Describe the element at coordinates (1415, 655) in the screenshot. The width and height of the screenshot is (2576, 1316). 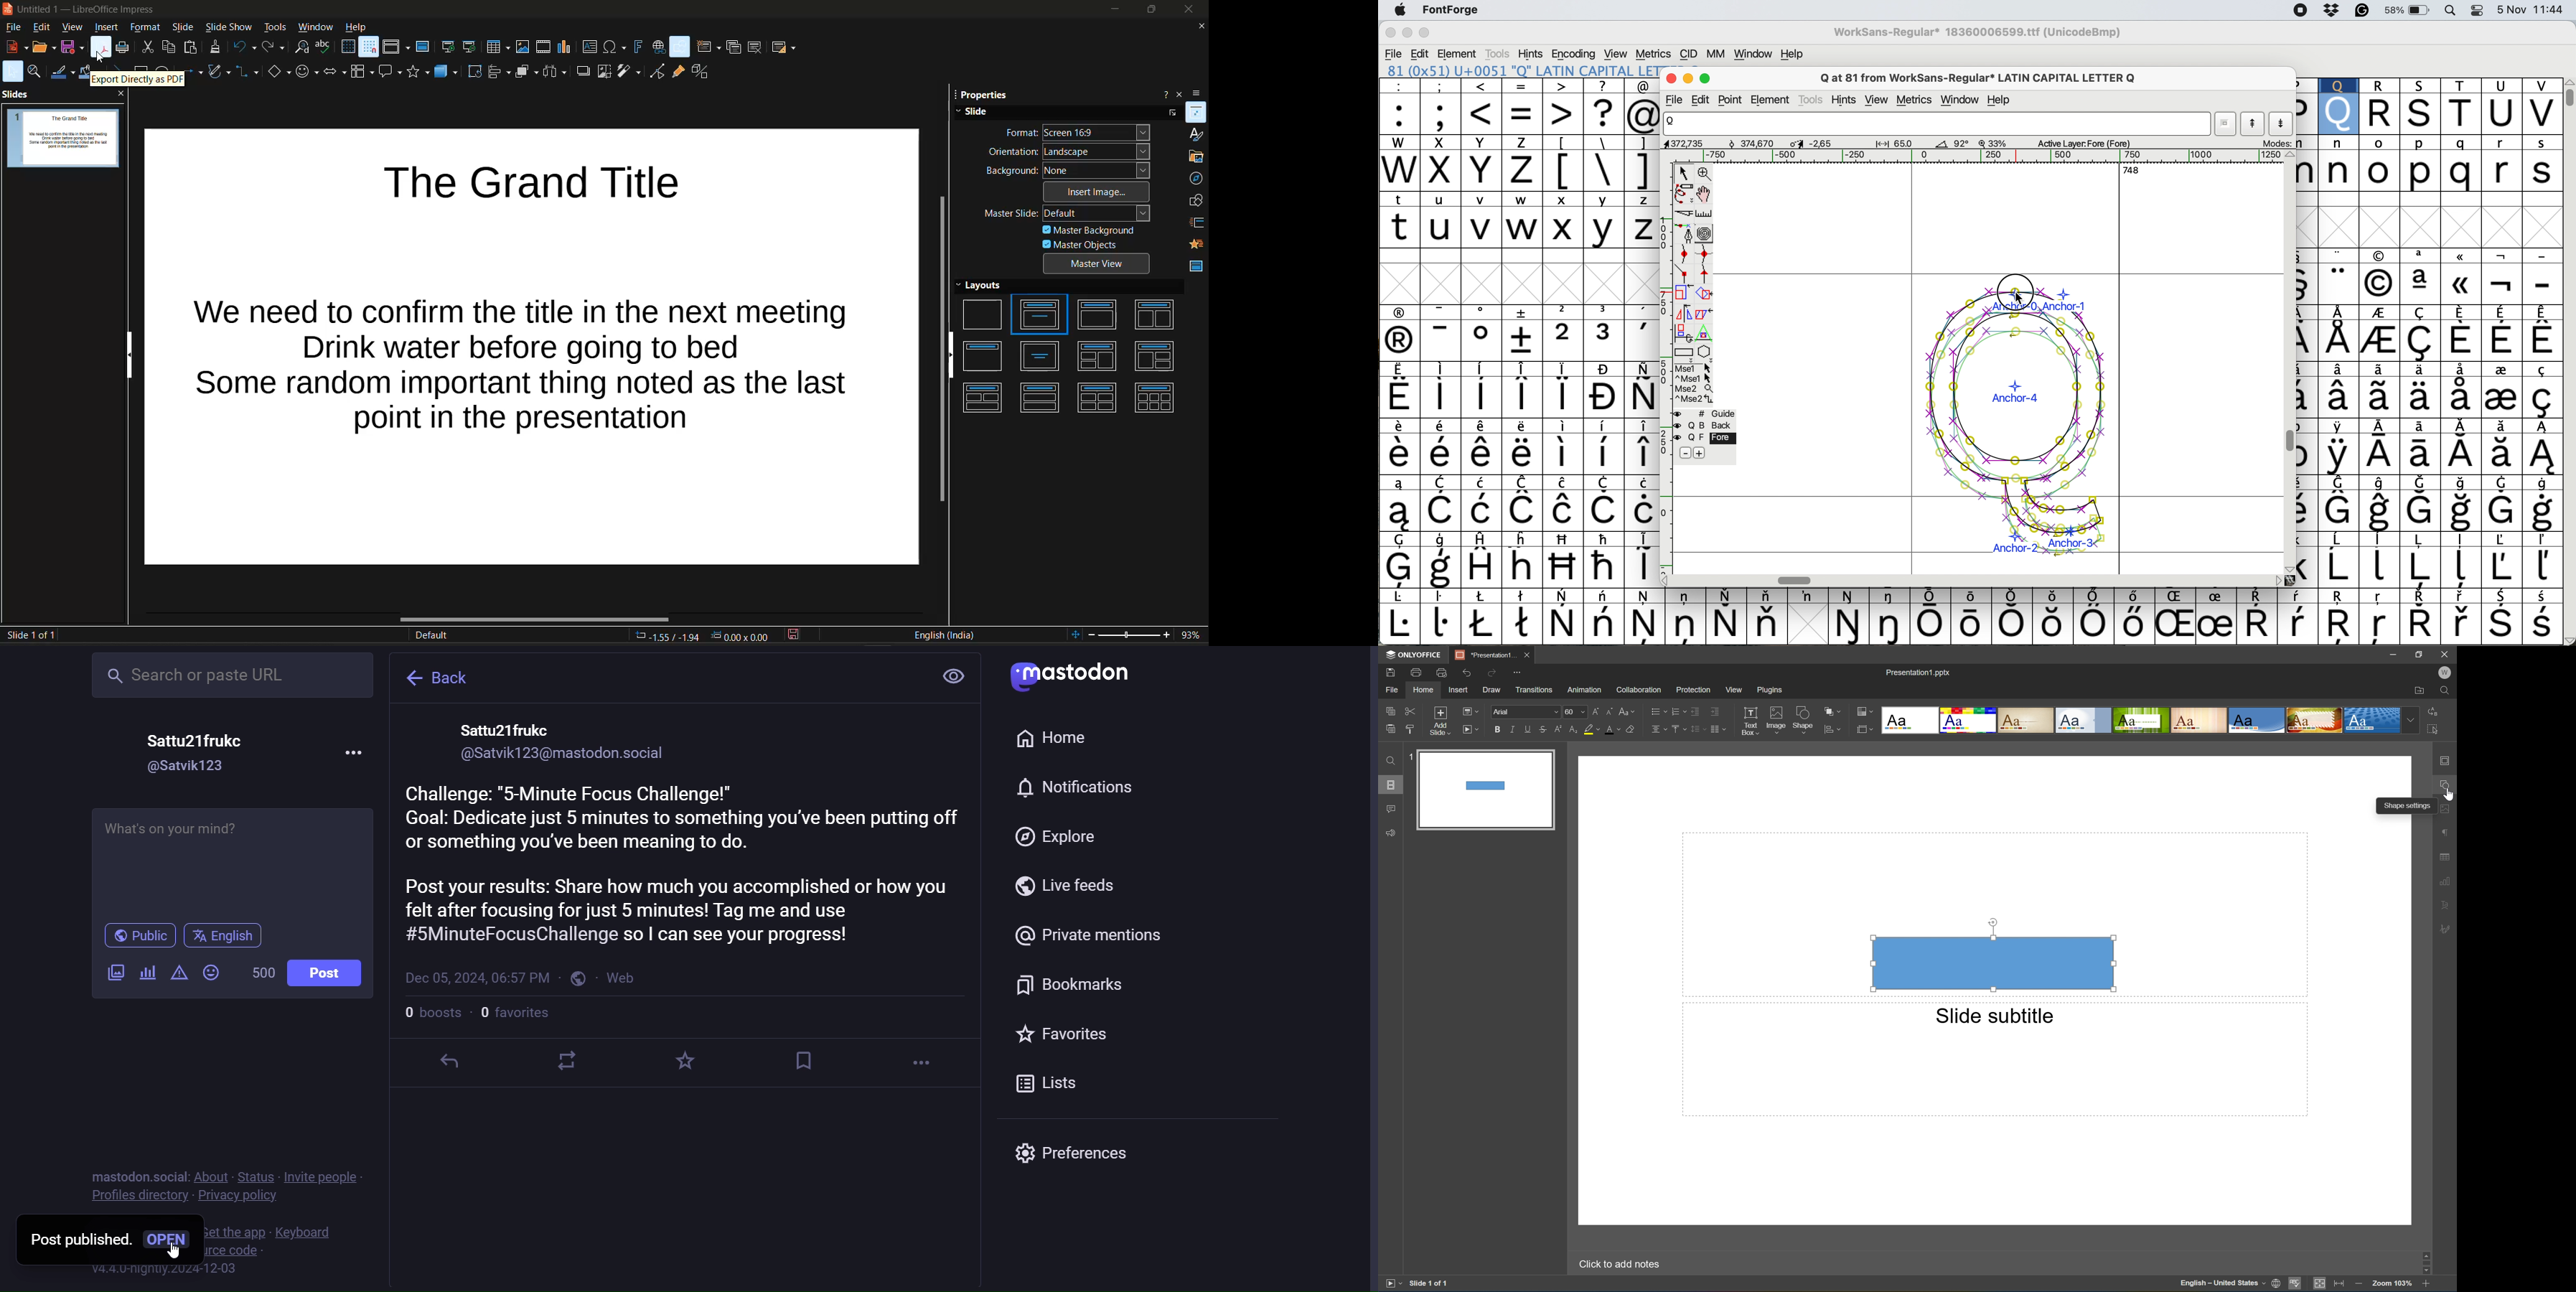
I see `ONLYOFFICE` at that location.